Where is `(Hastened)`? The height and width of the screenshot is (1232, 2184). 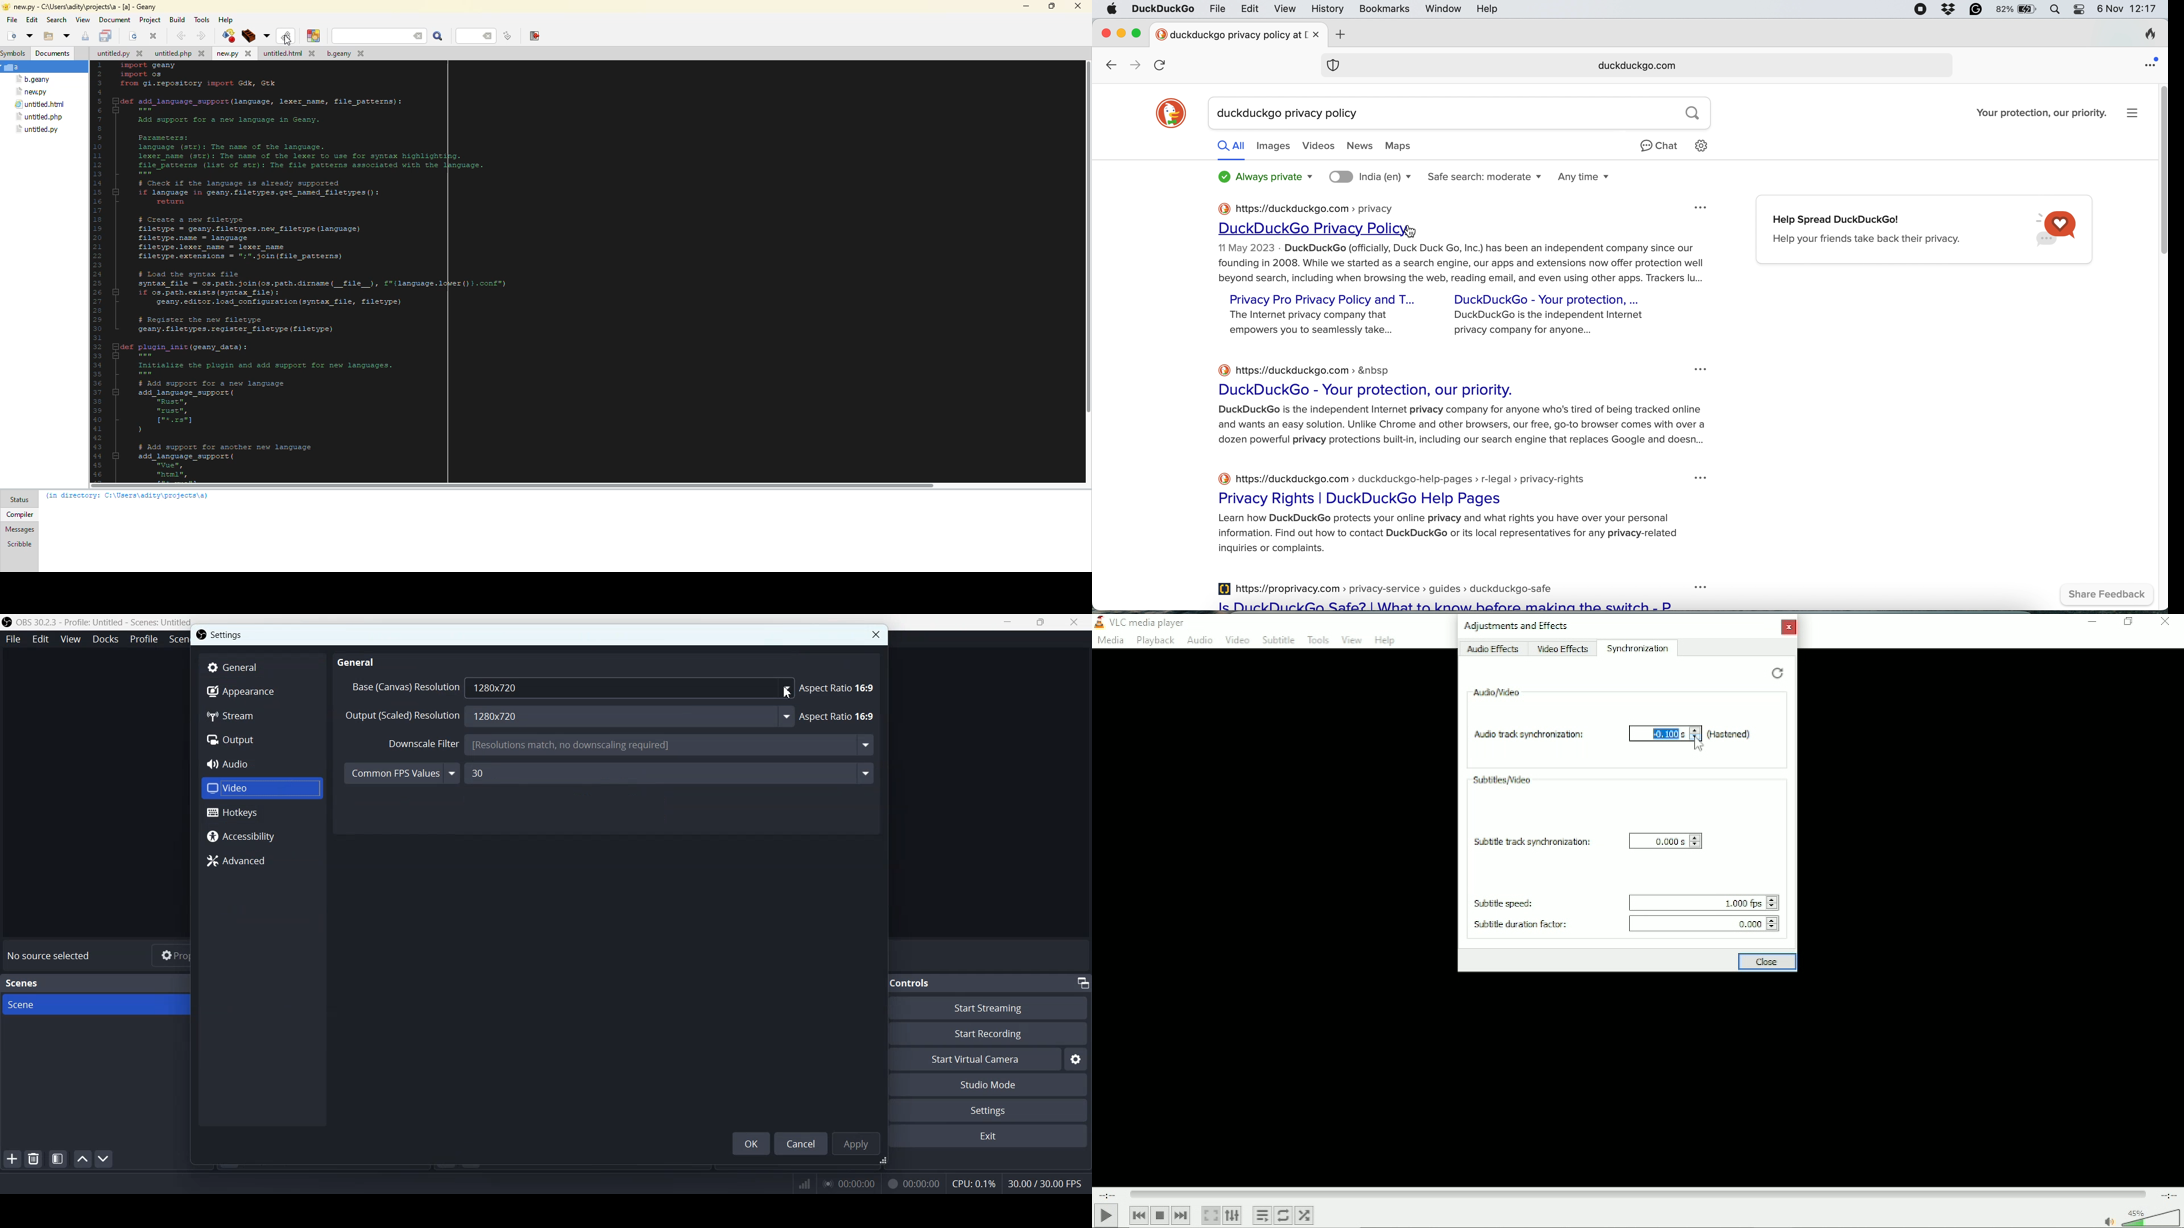
(Hastened) is located at coordinates (1730, 734).